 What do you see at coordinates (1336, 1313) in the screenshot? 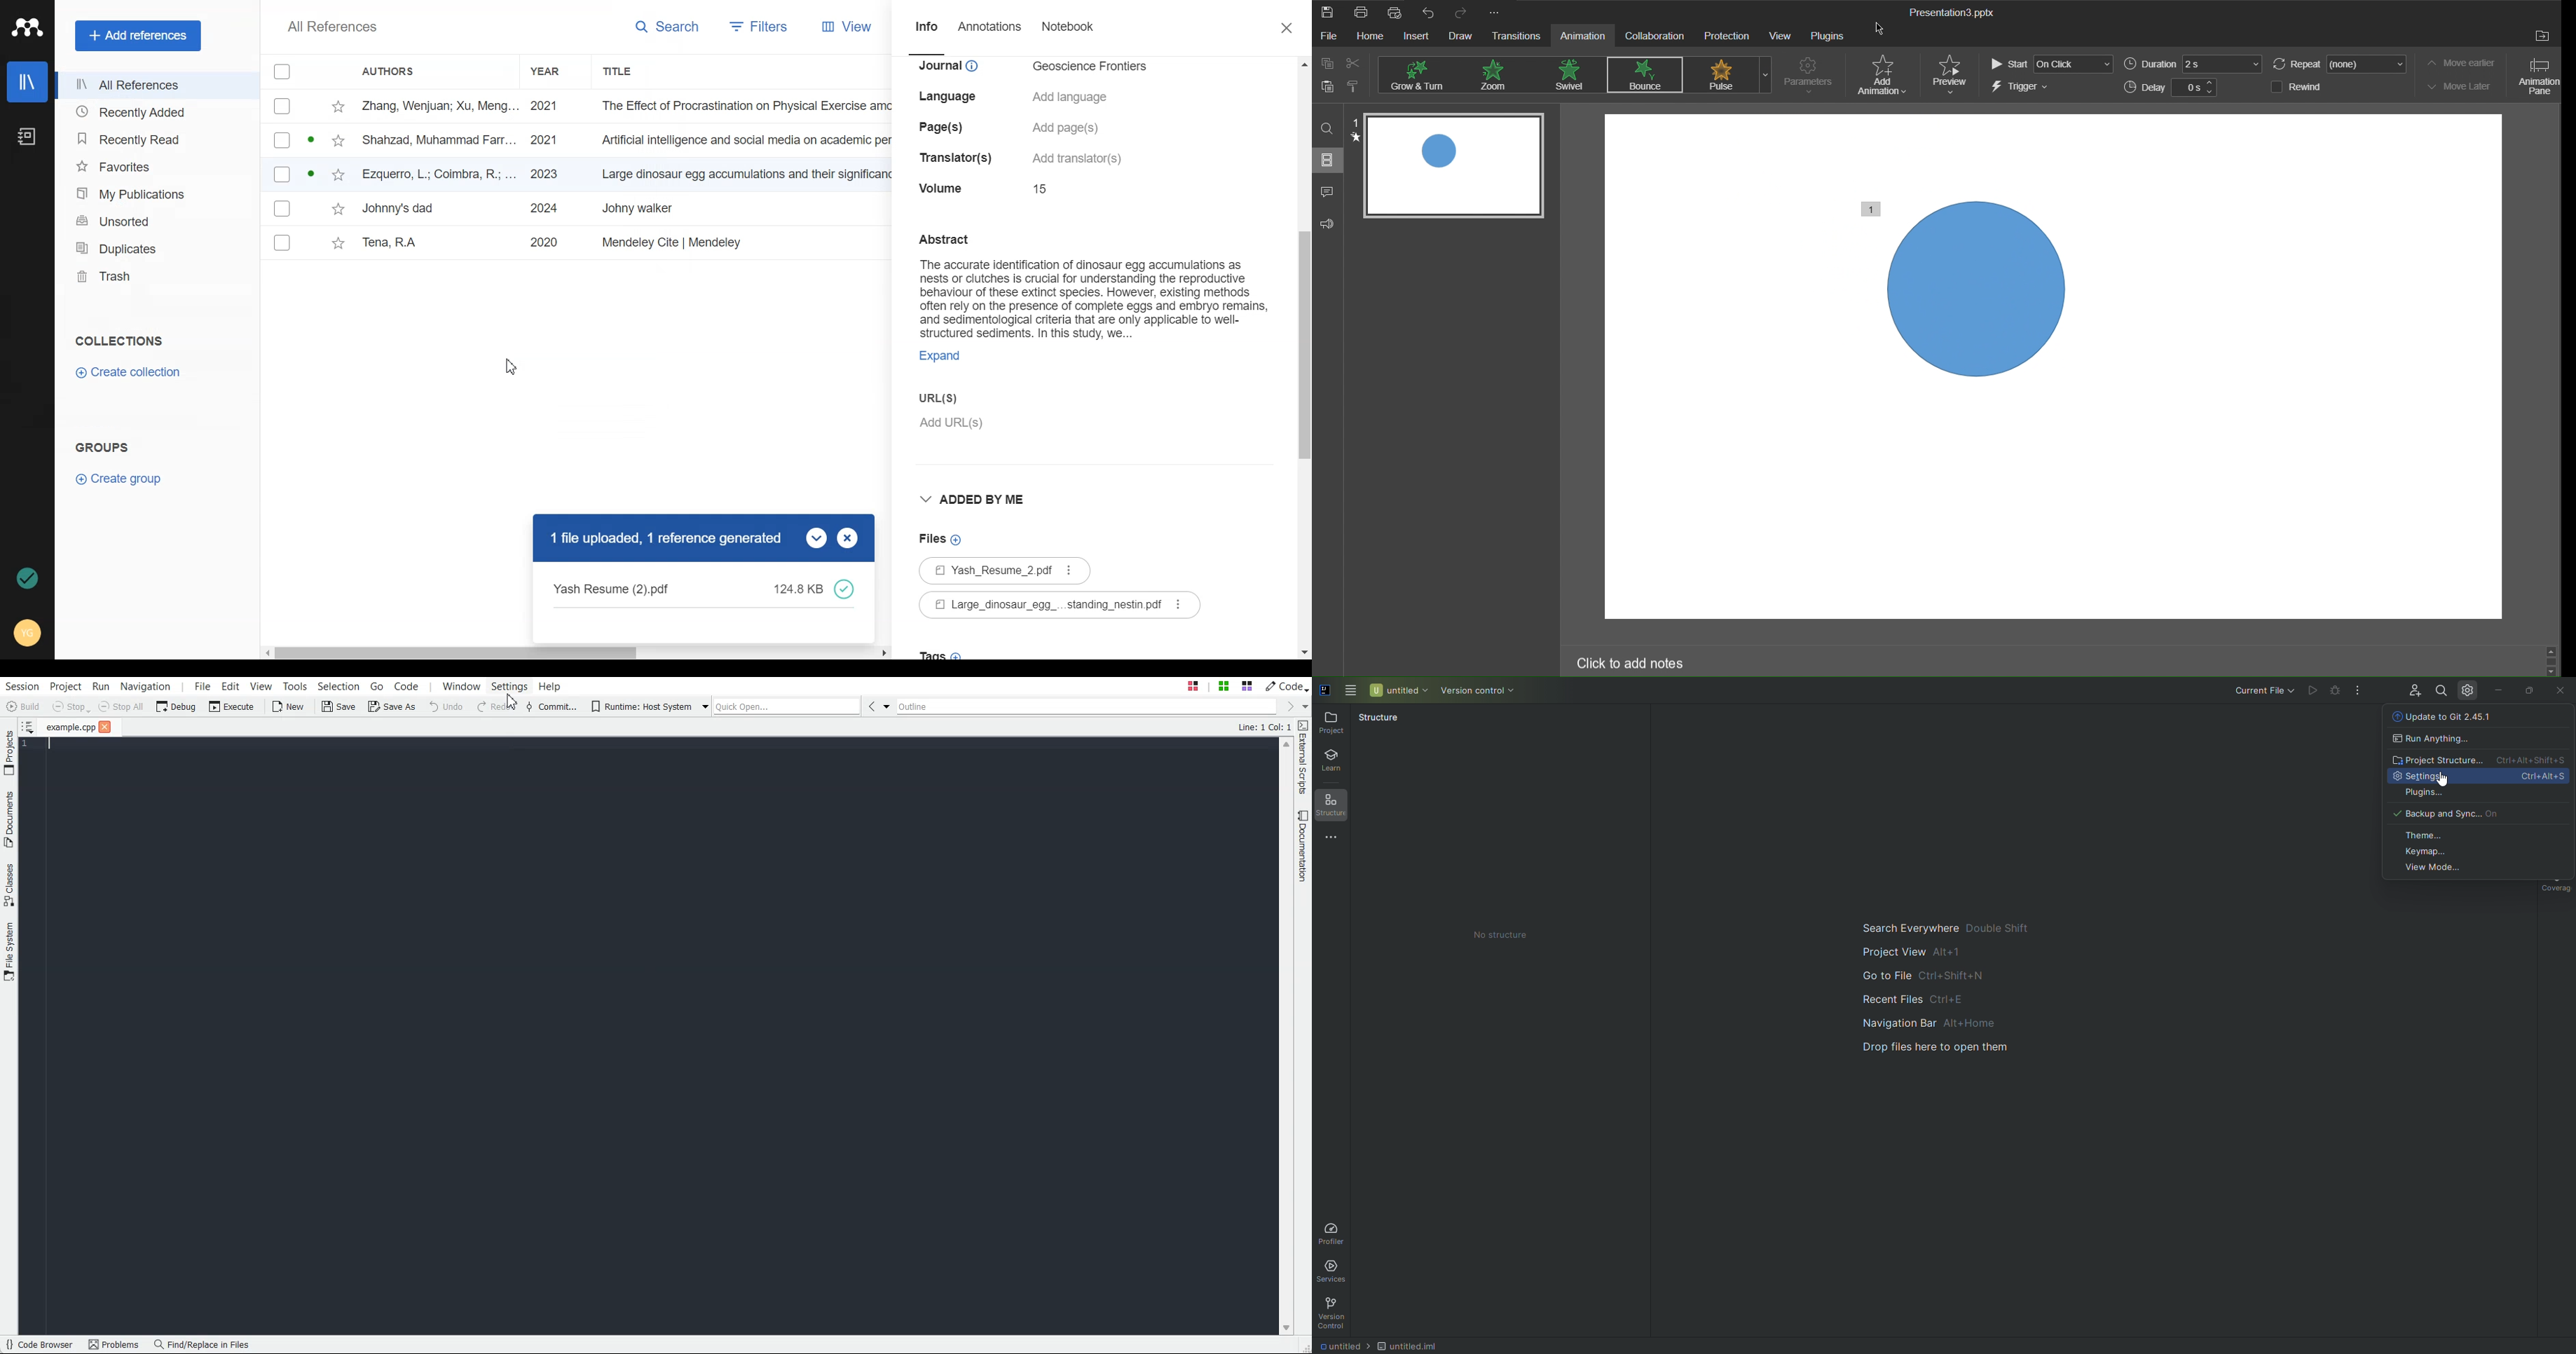
I see `Version Control` at bounding box center [1336, 1313].